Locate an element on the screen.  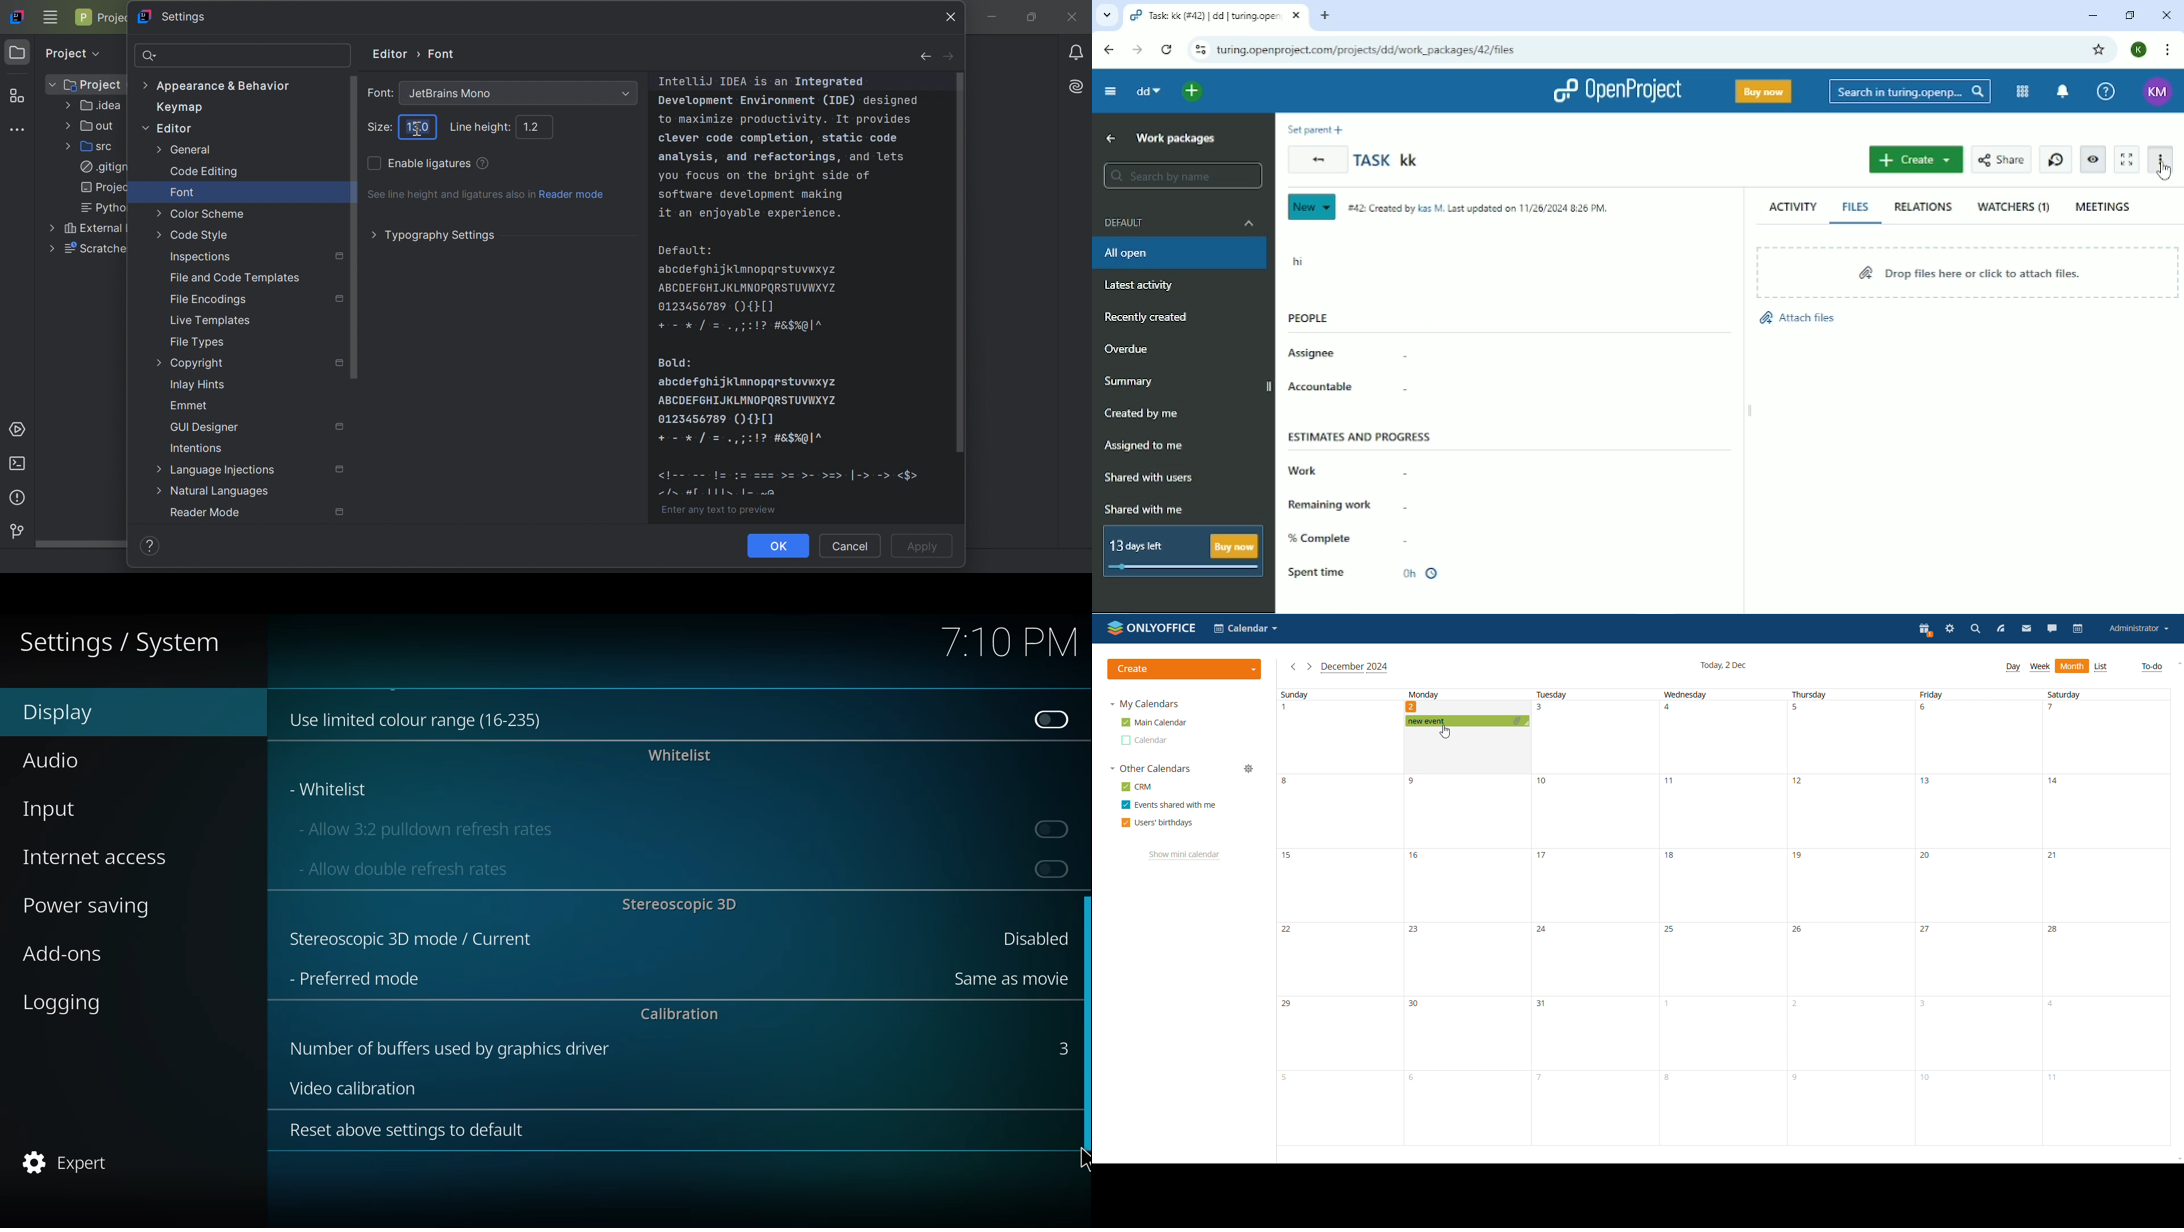
whitelist is located at coordinates (331, 789).